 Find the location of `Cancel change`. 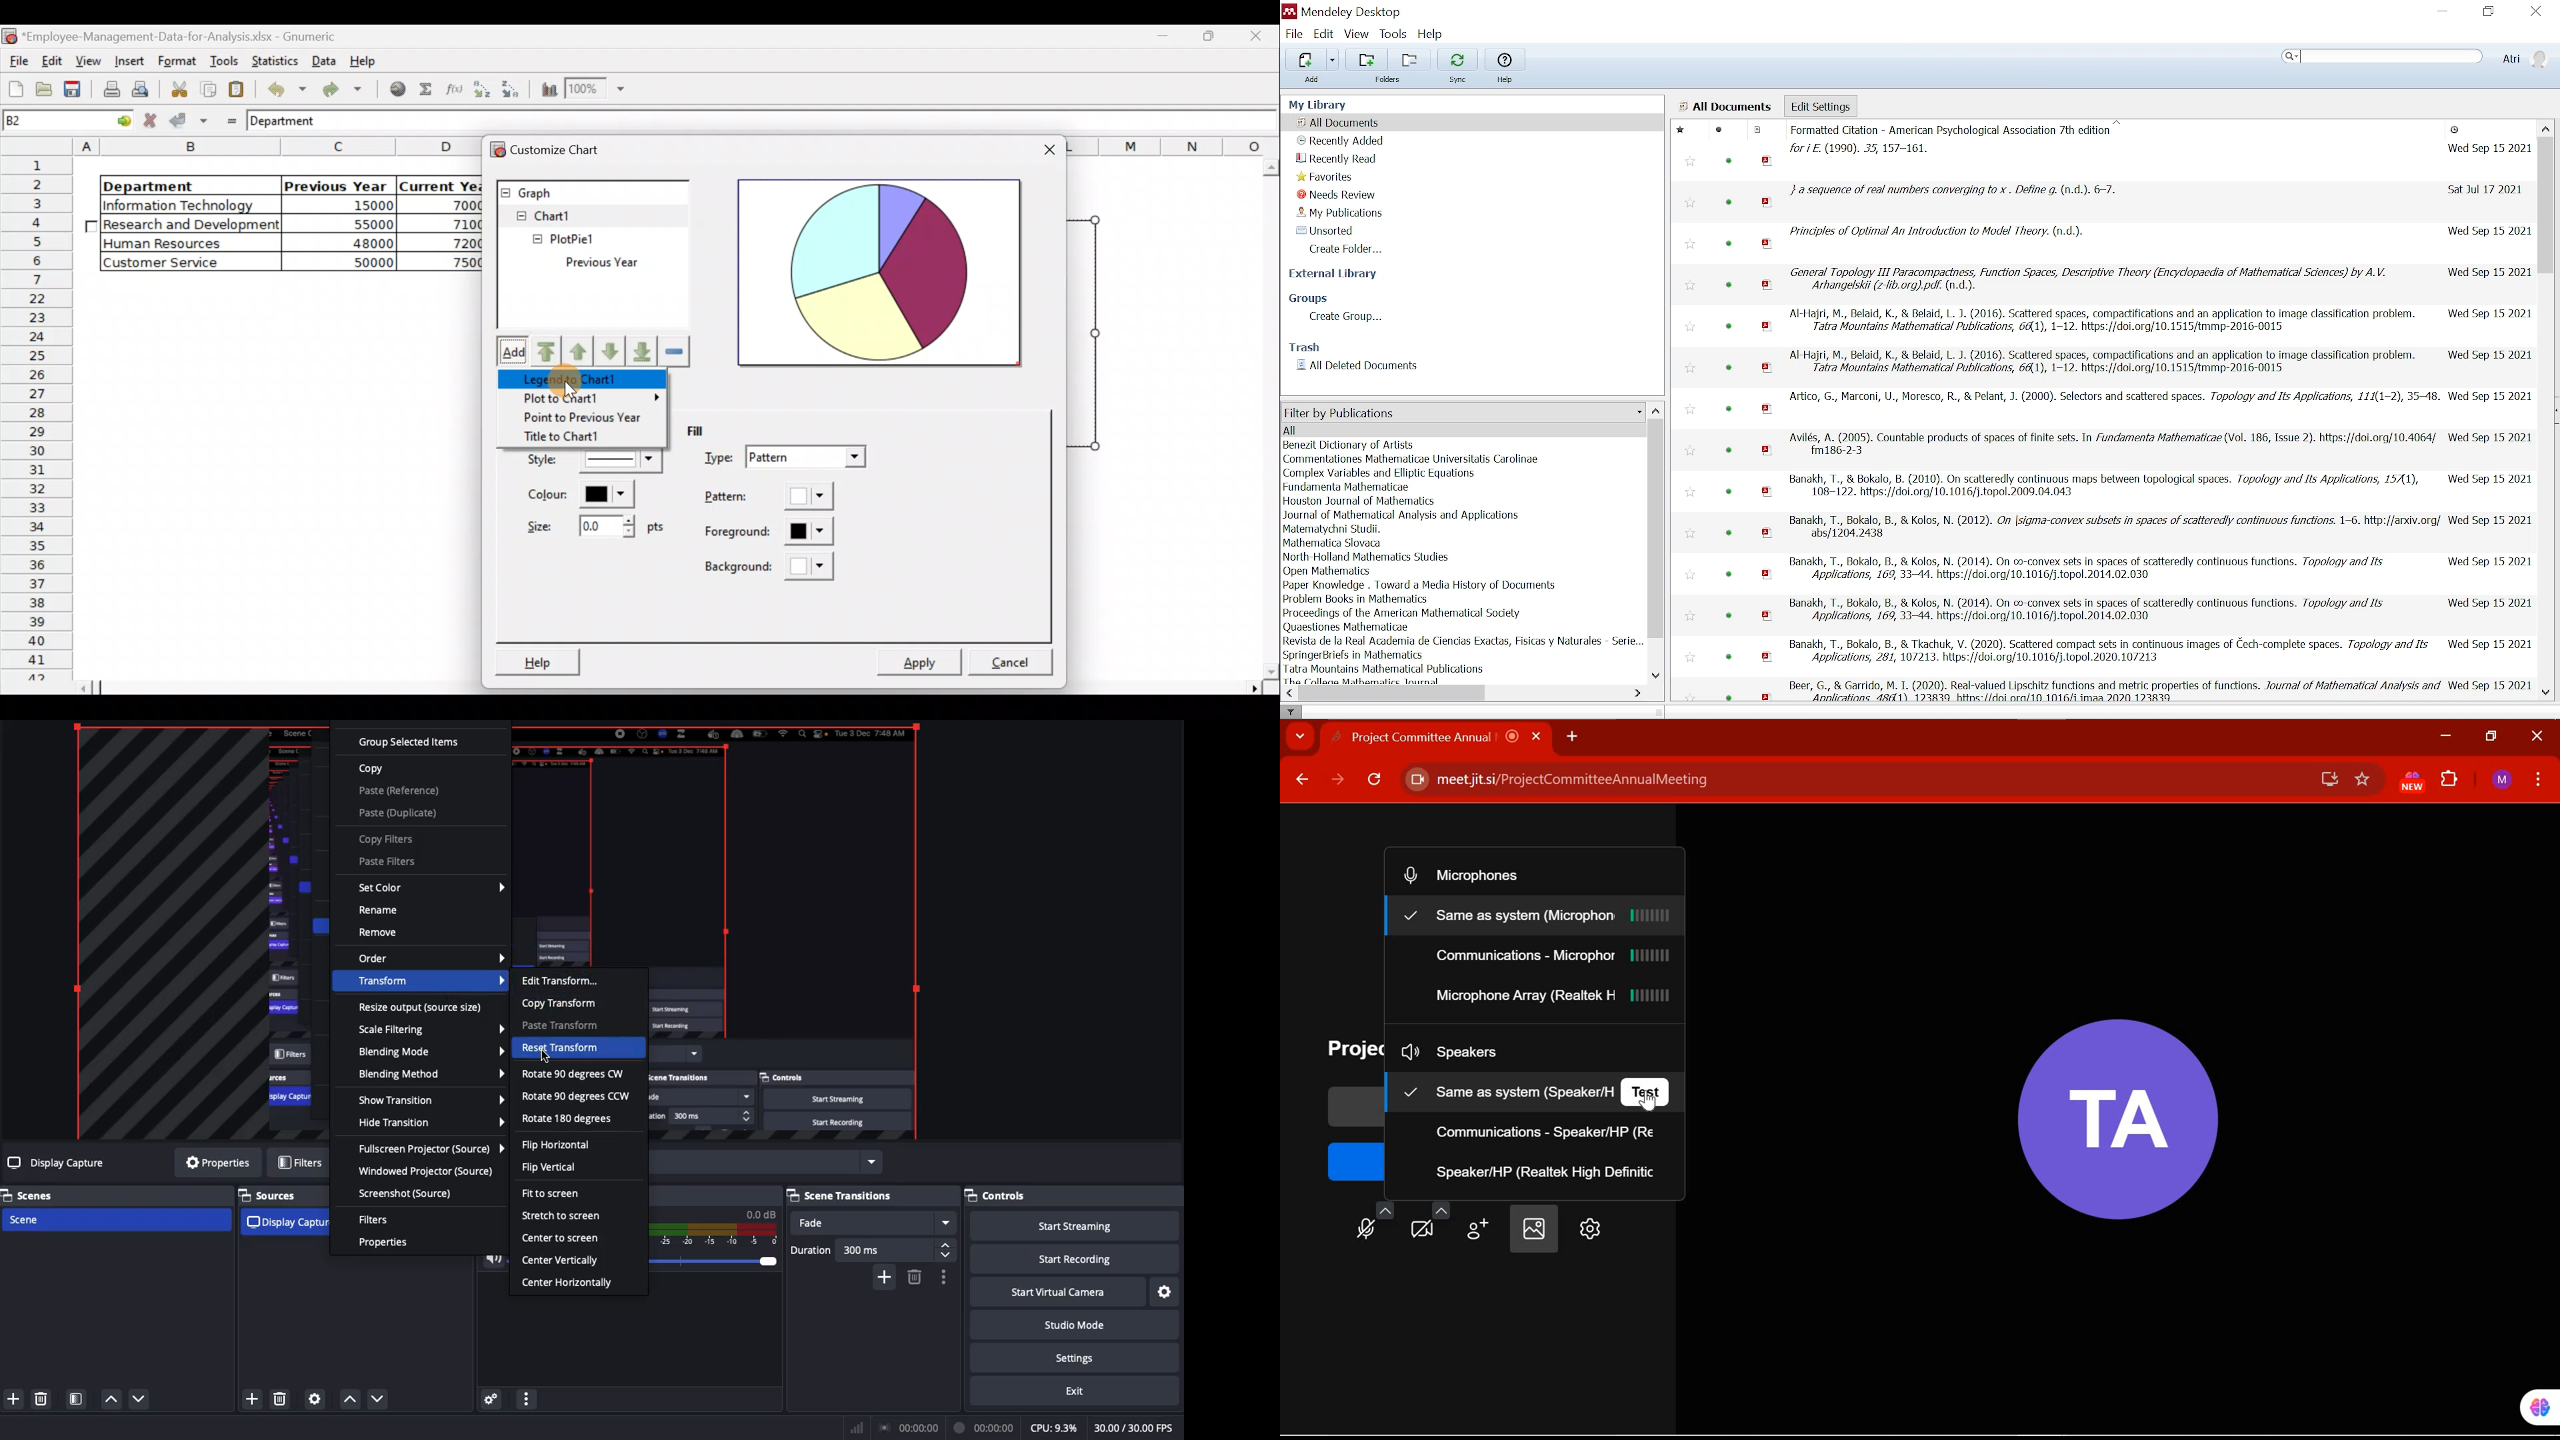

Cancel change is located at coordinates (151, 121).